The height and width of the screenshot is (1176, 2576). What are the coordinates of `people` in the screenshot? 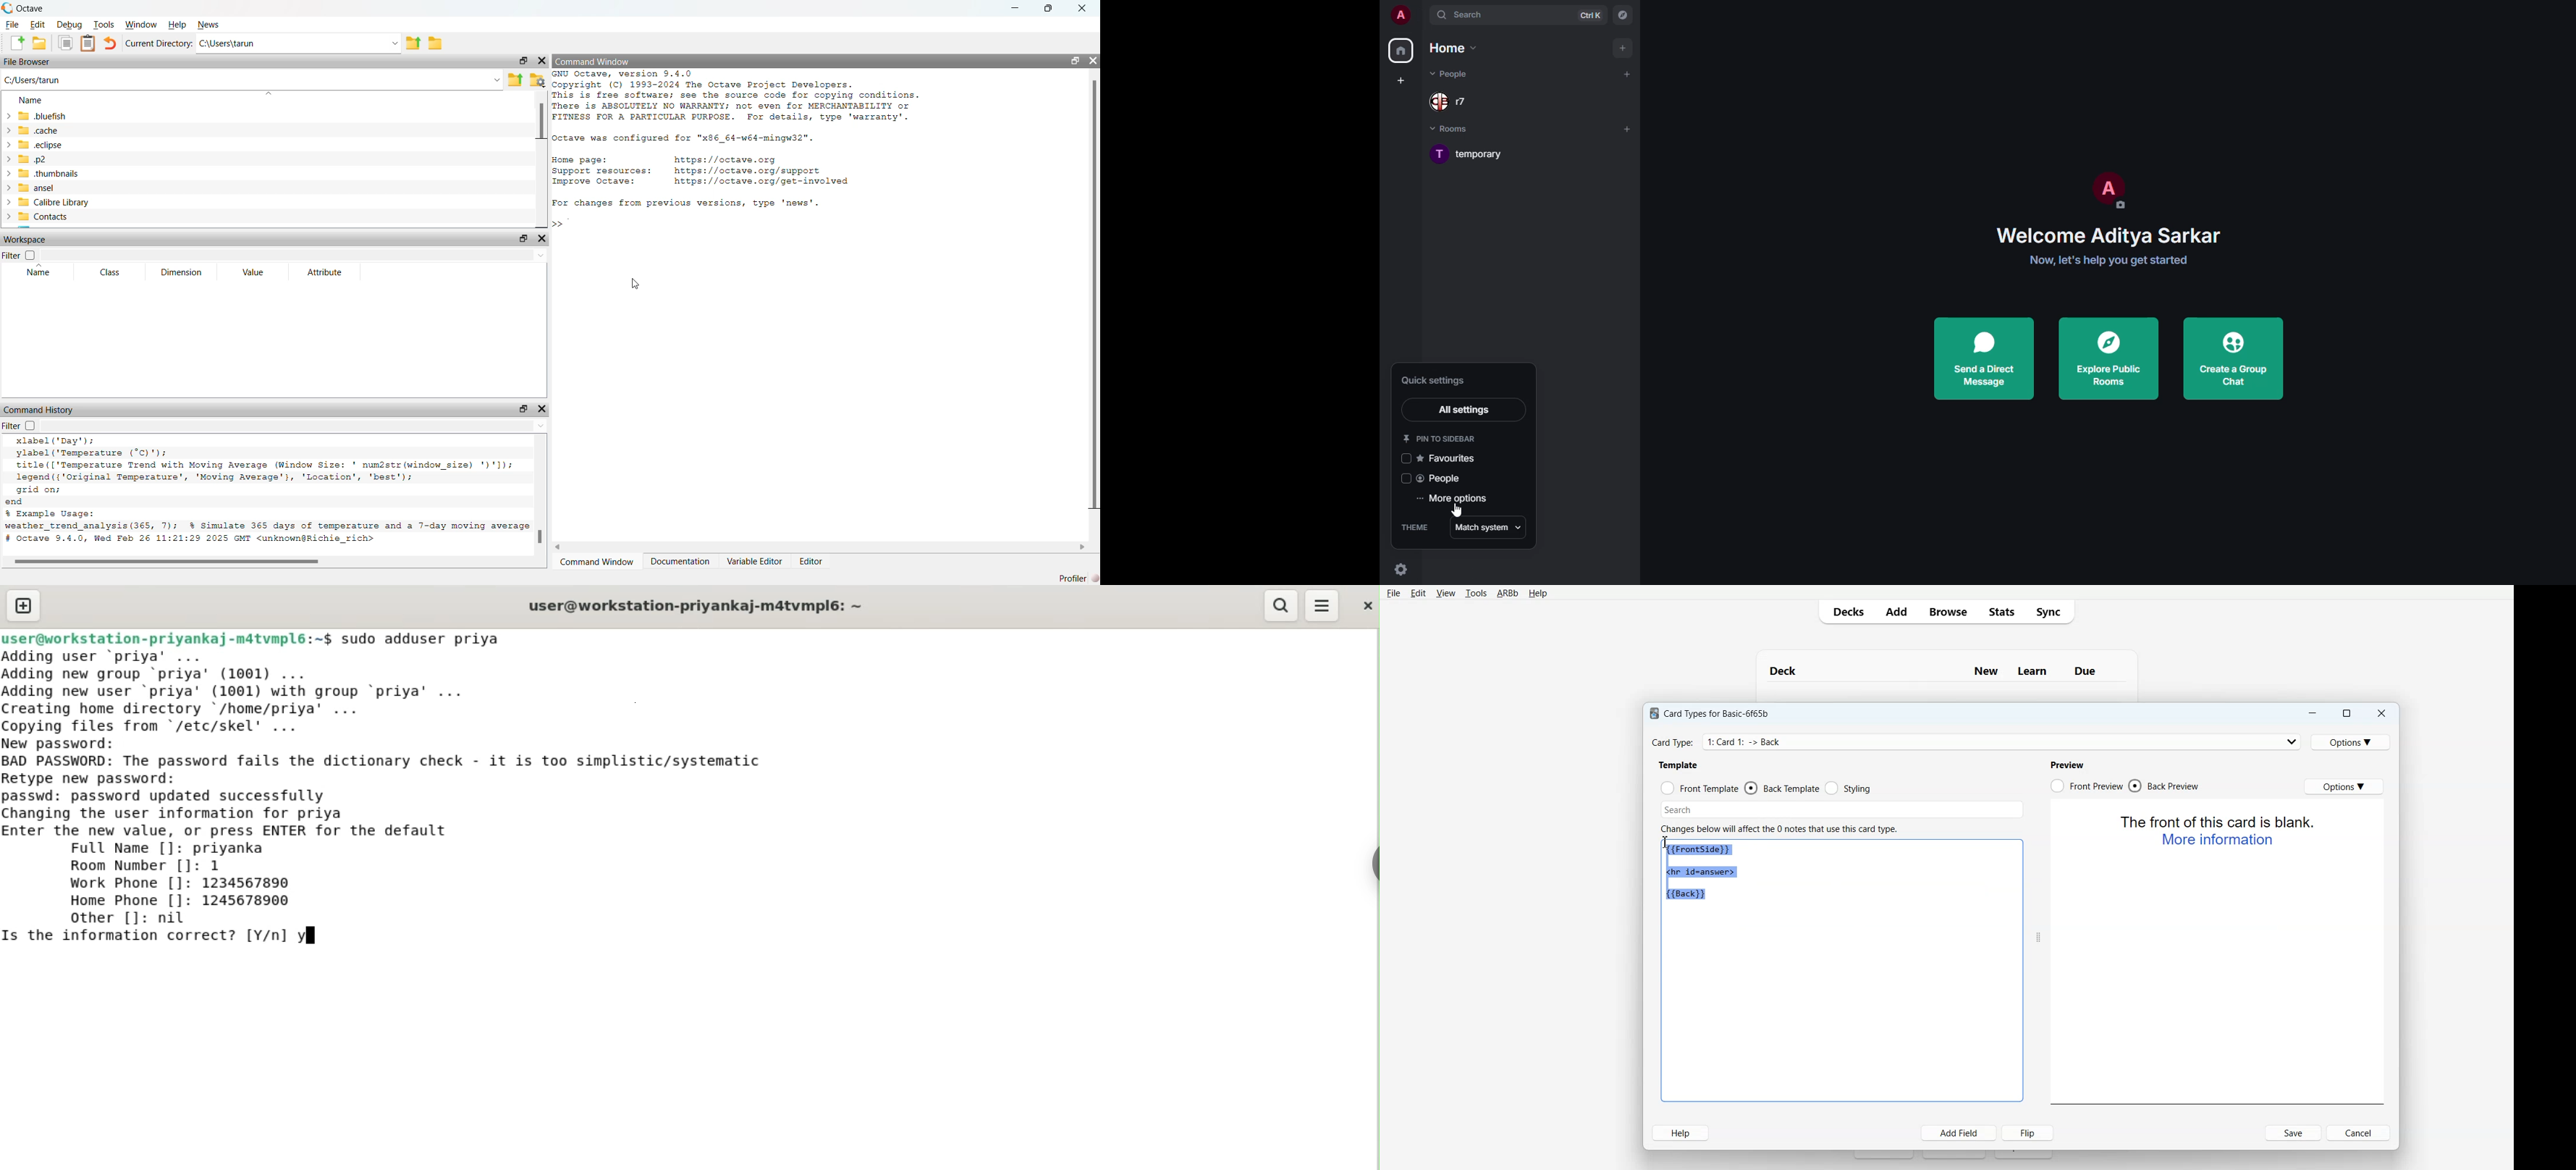 It's located at (1451, 74).